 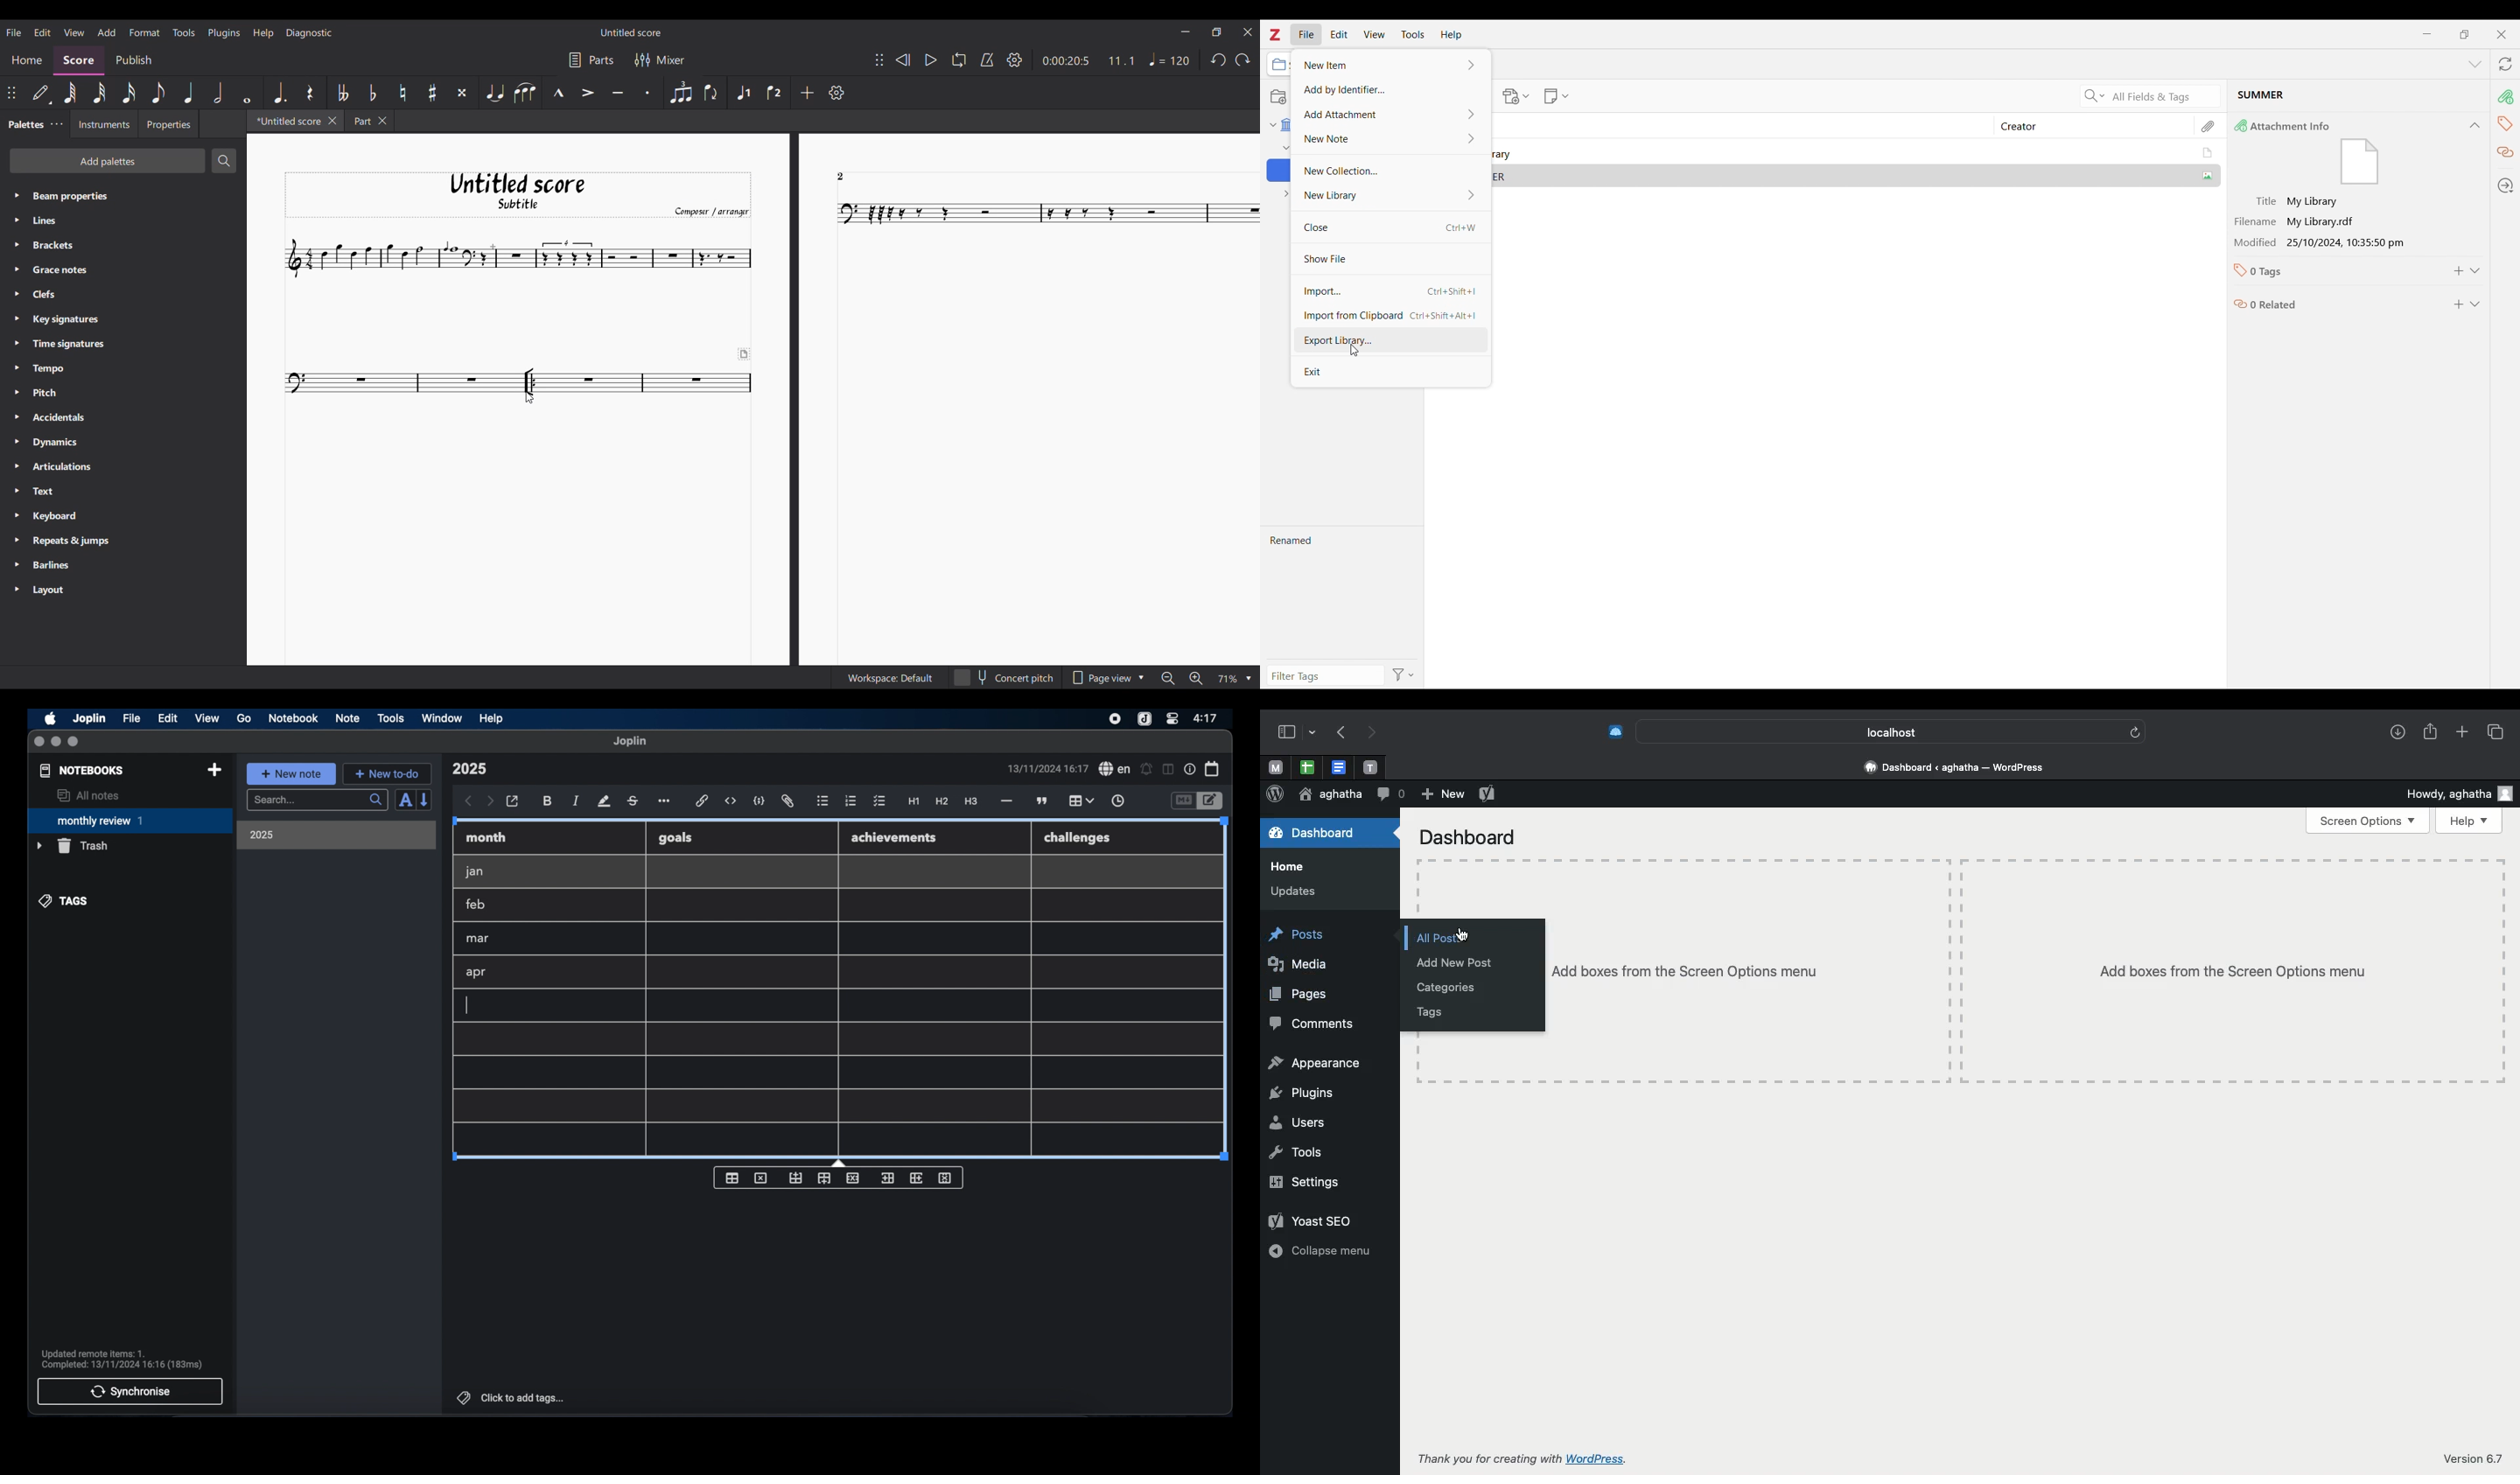 I want to click on 0 related, so click(x=2334, y=301).